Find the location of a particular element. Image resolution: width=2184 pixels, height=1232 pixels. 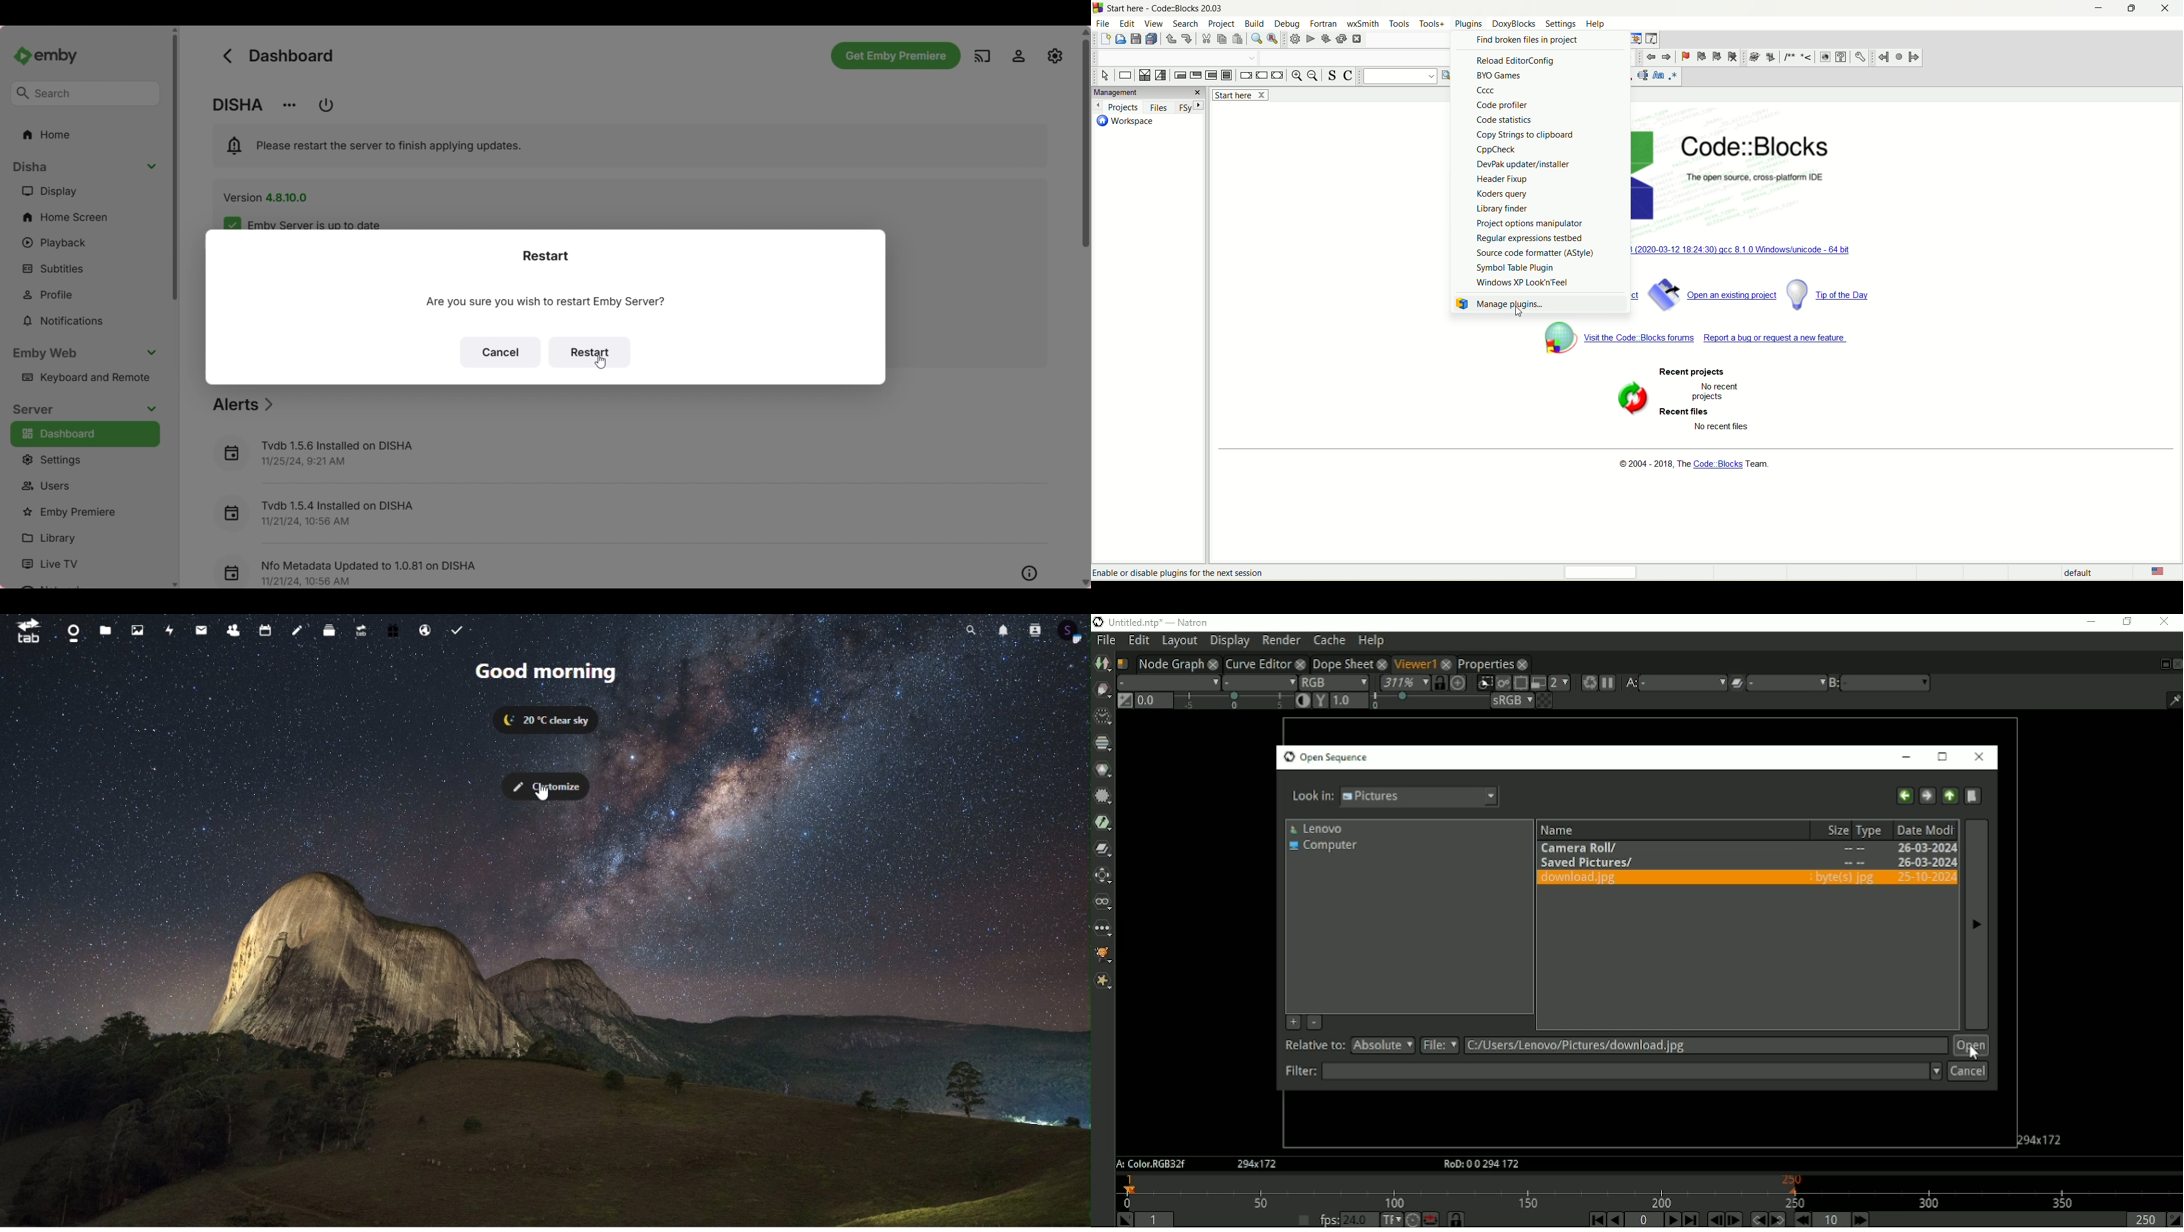

Name of account holder is located at coordinates (238, 105).